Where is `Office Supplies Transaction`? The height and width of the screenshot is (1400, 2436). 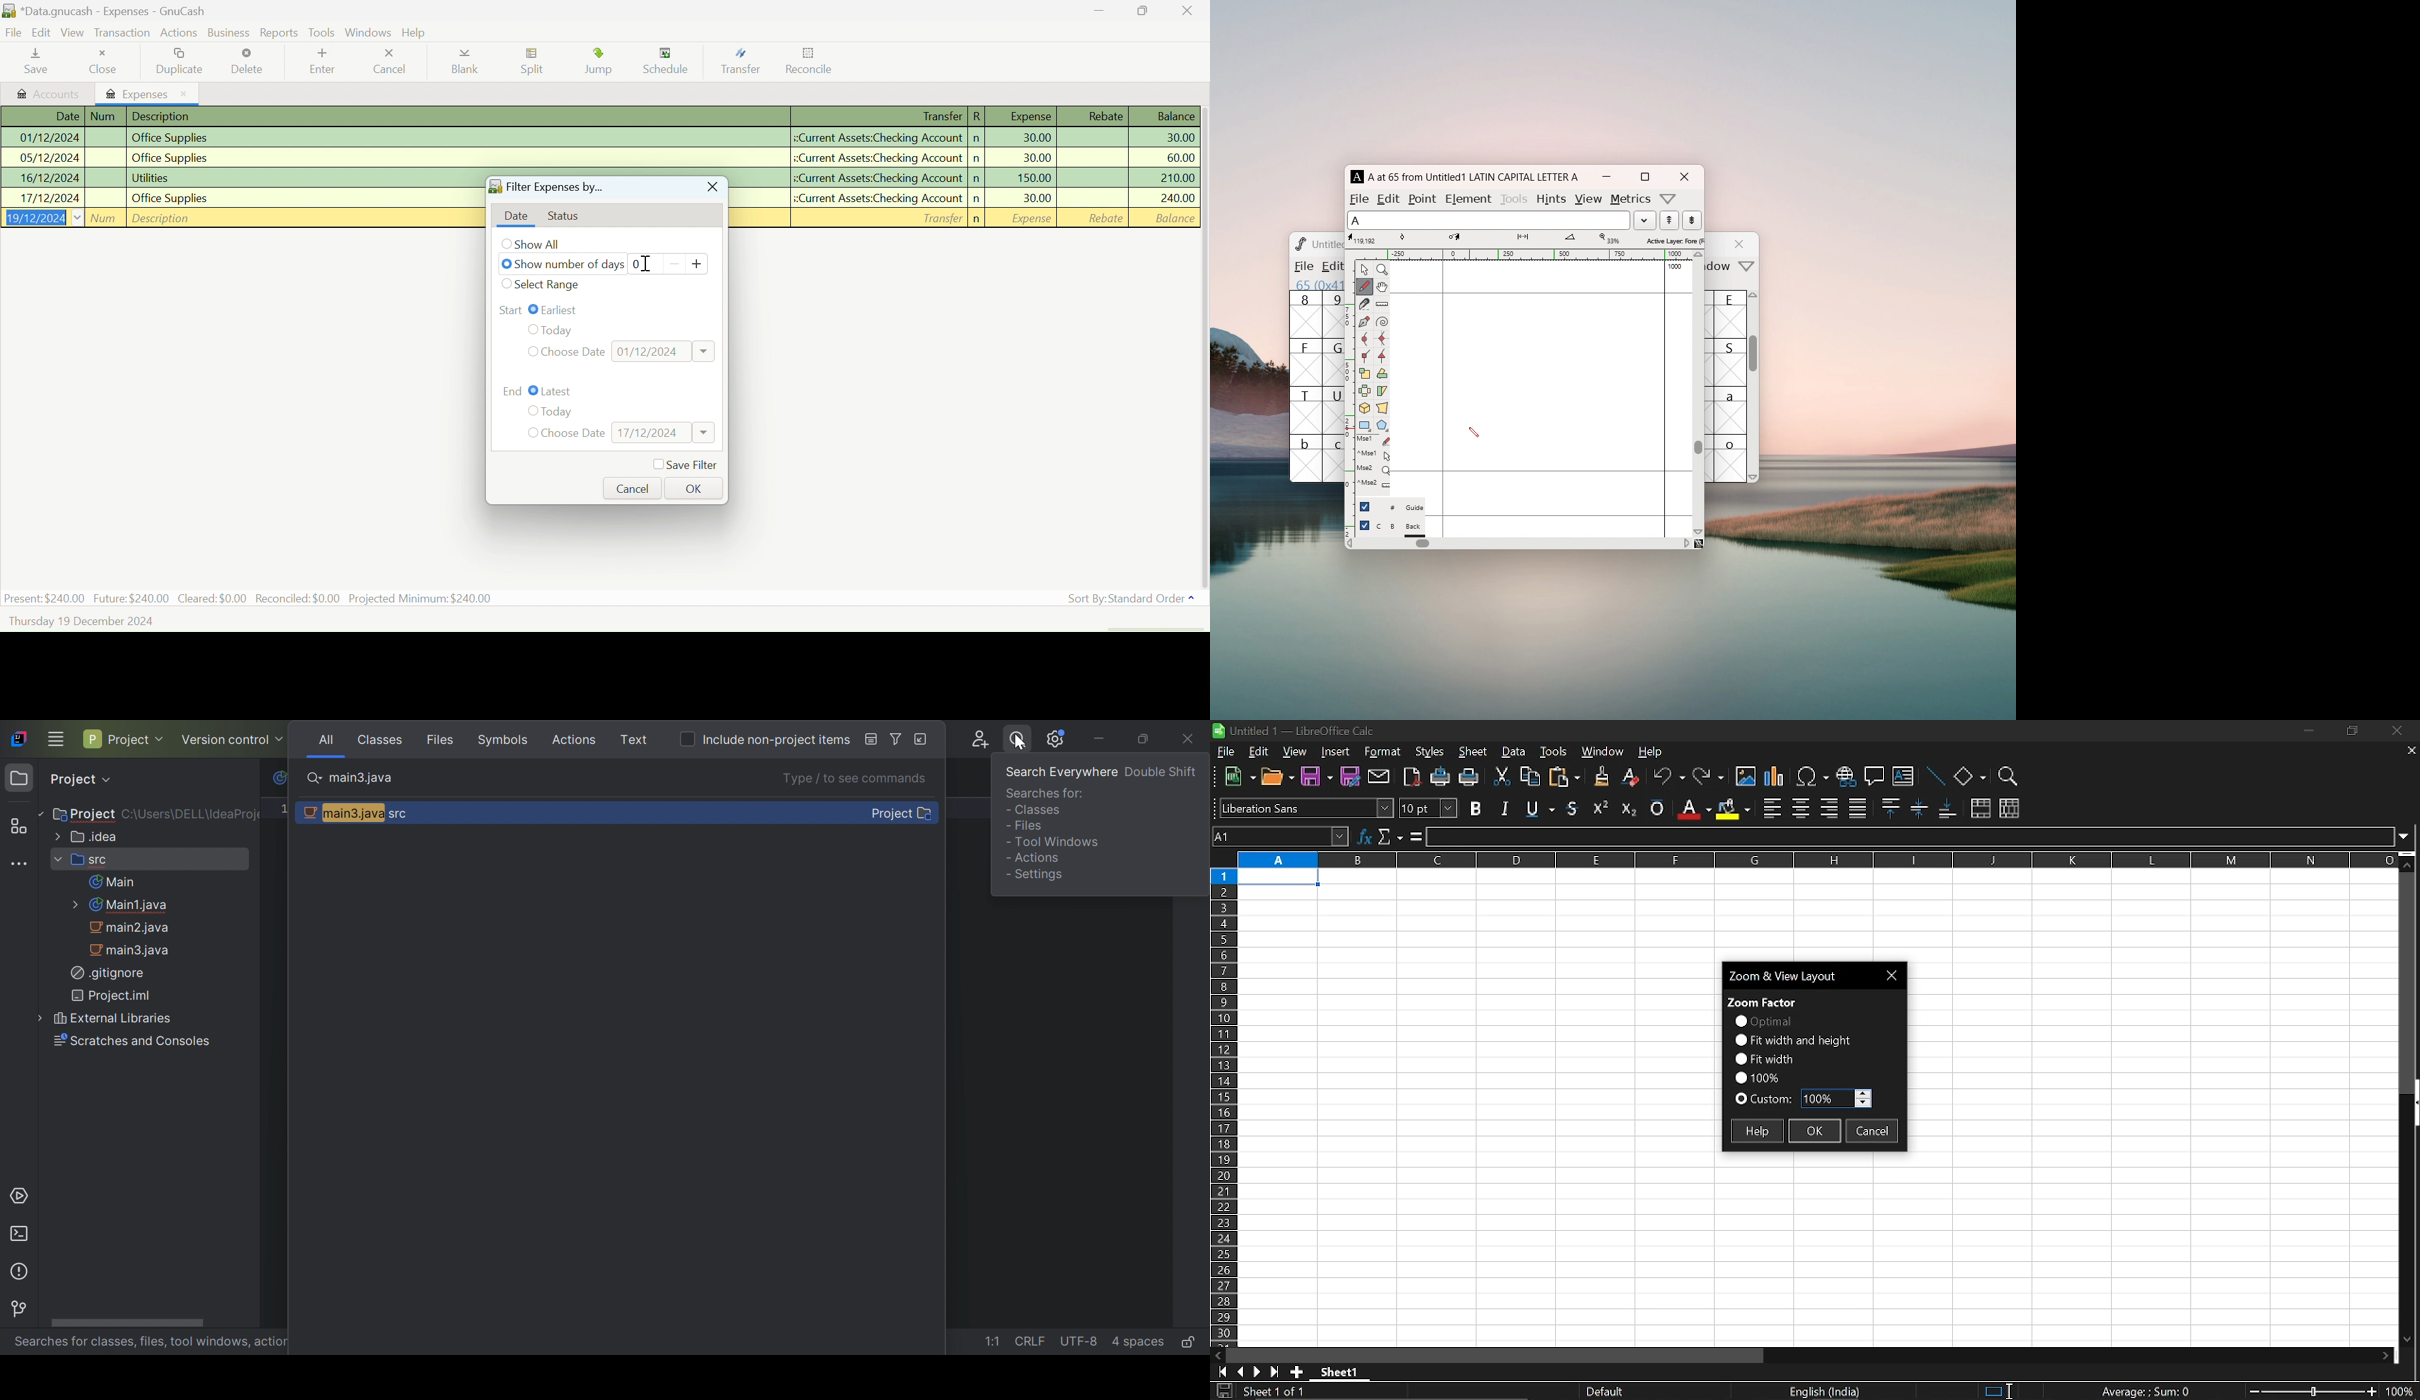 Office Supplies Transaction is located at coordinates (239, 197).